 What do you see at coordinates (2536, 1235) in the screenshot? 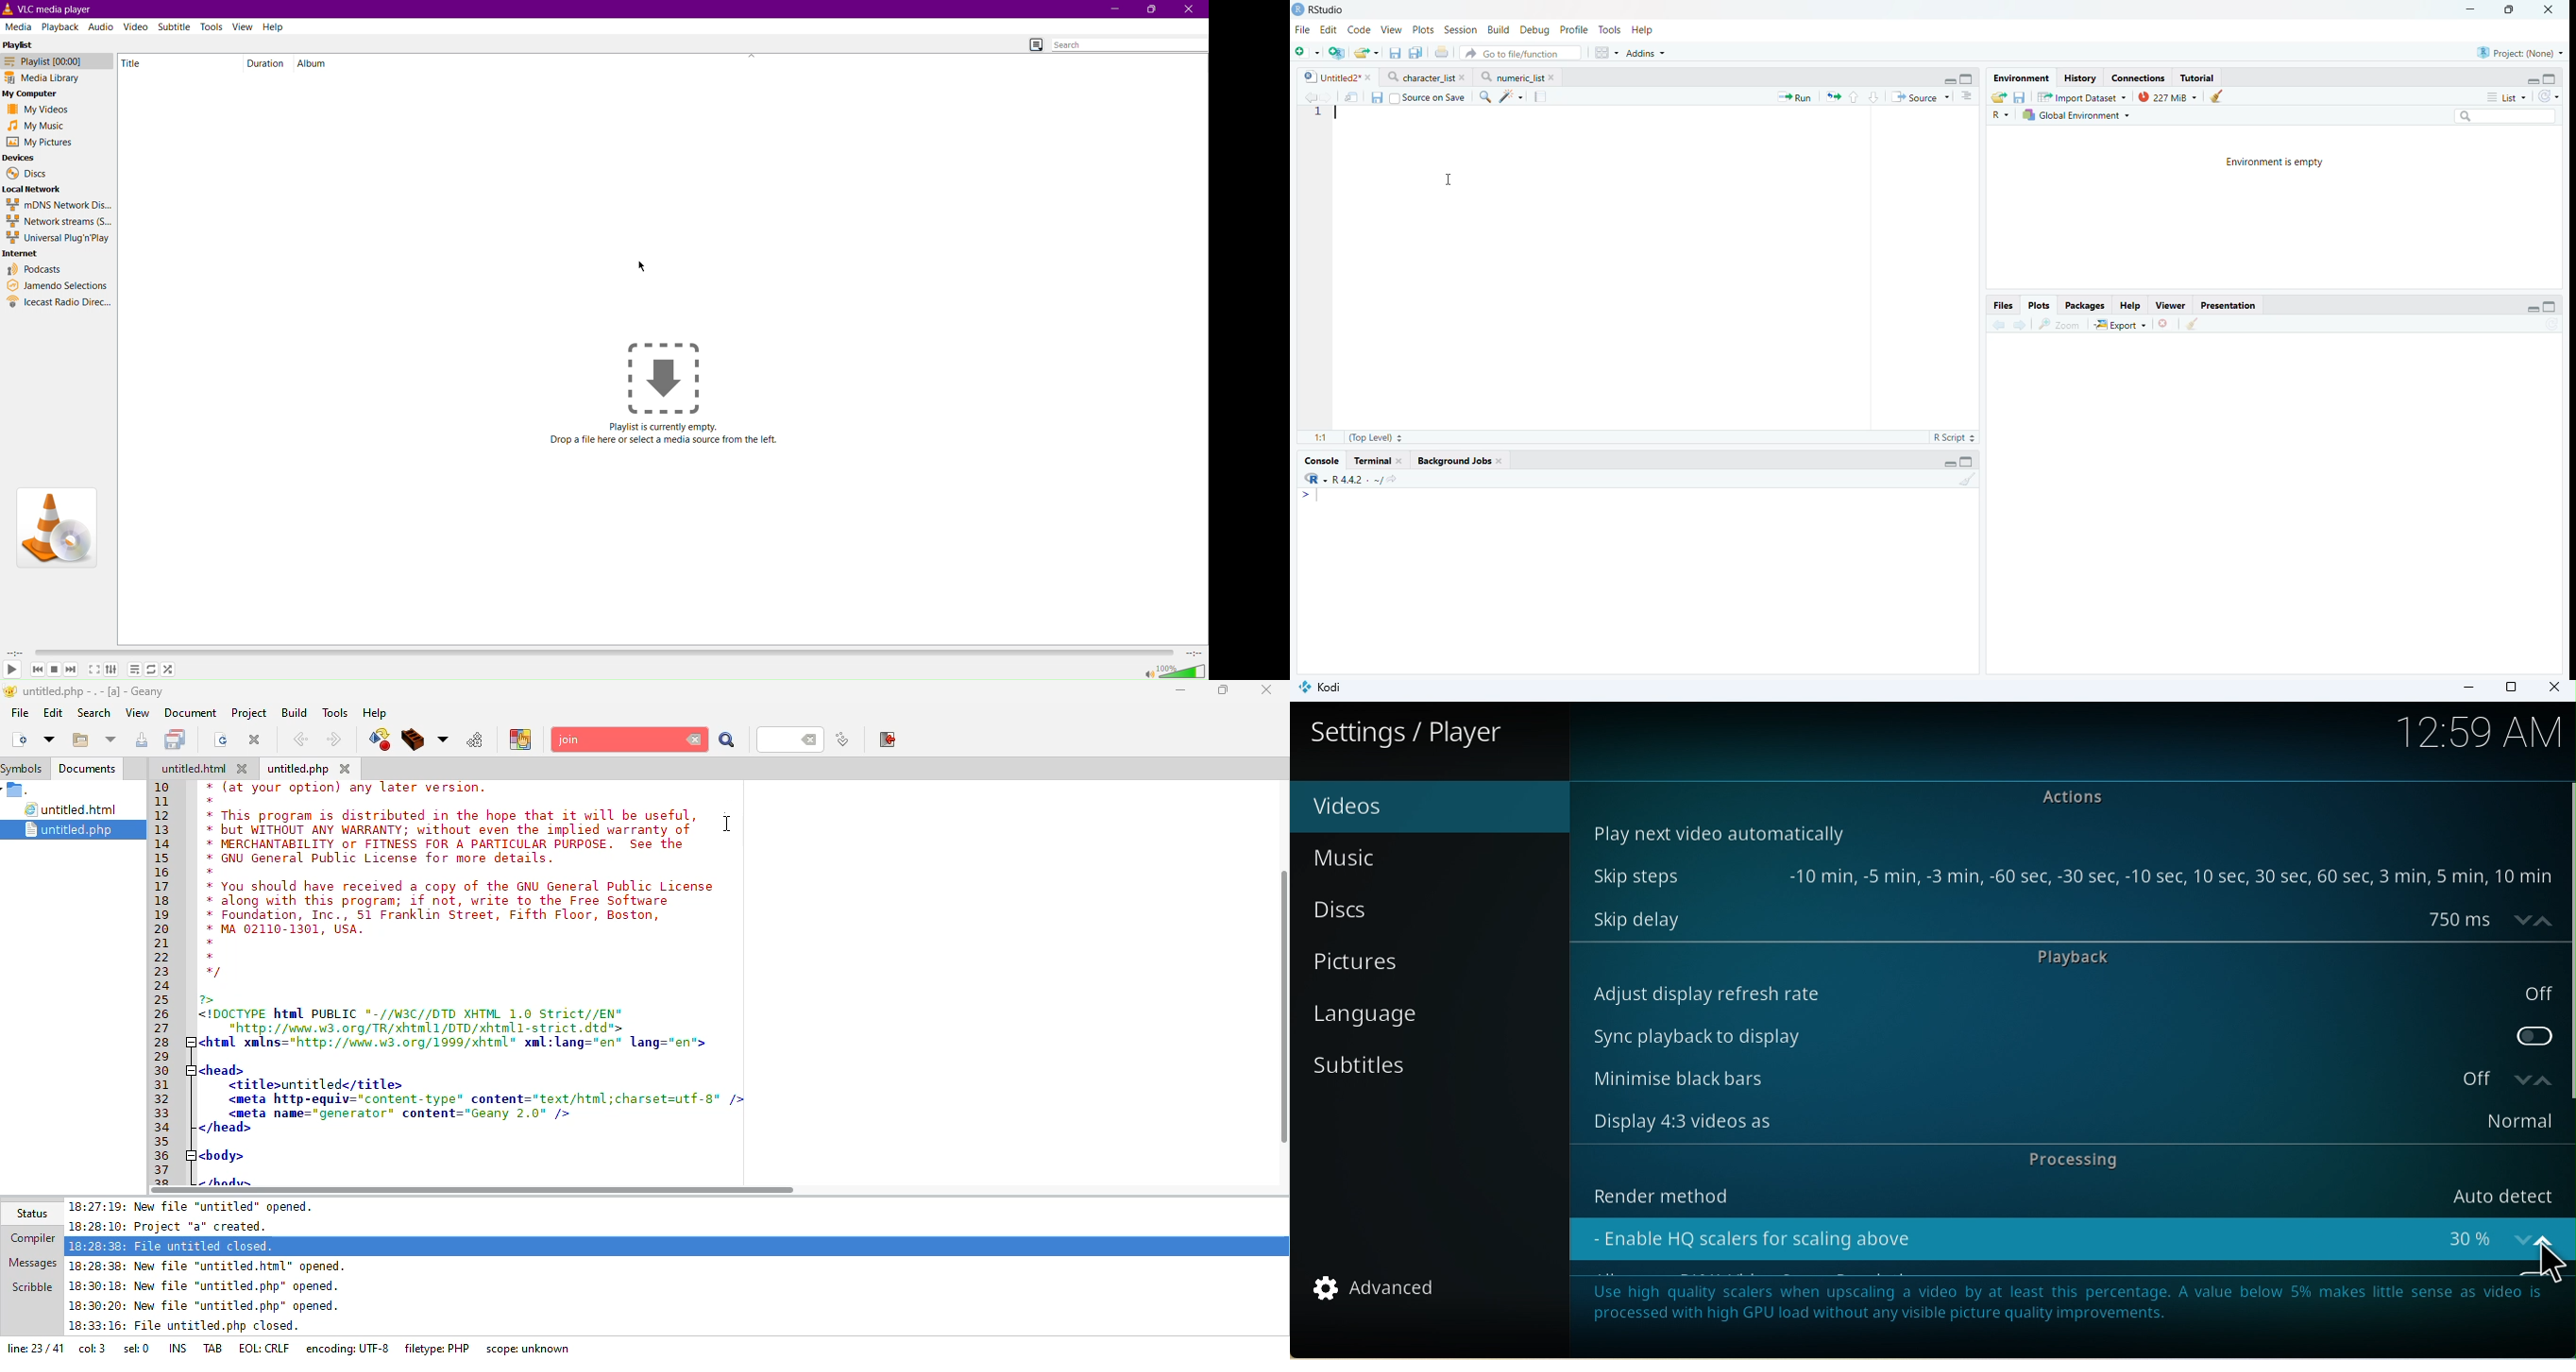
I see `increase/decrease` at bounding box center [2536, 1235].